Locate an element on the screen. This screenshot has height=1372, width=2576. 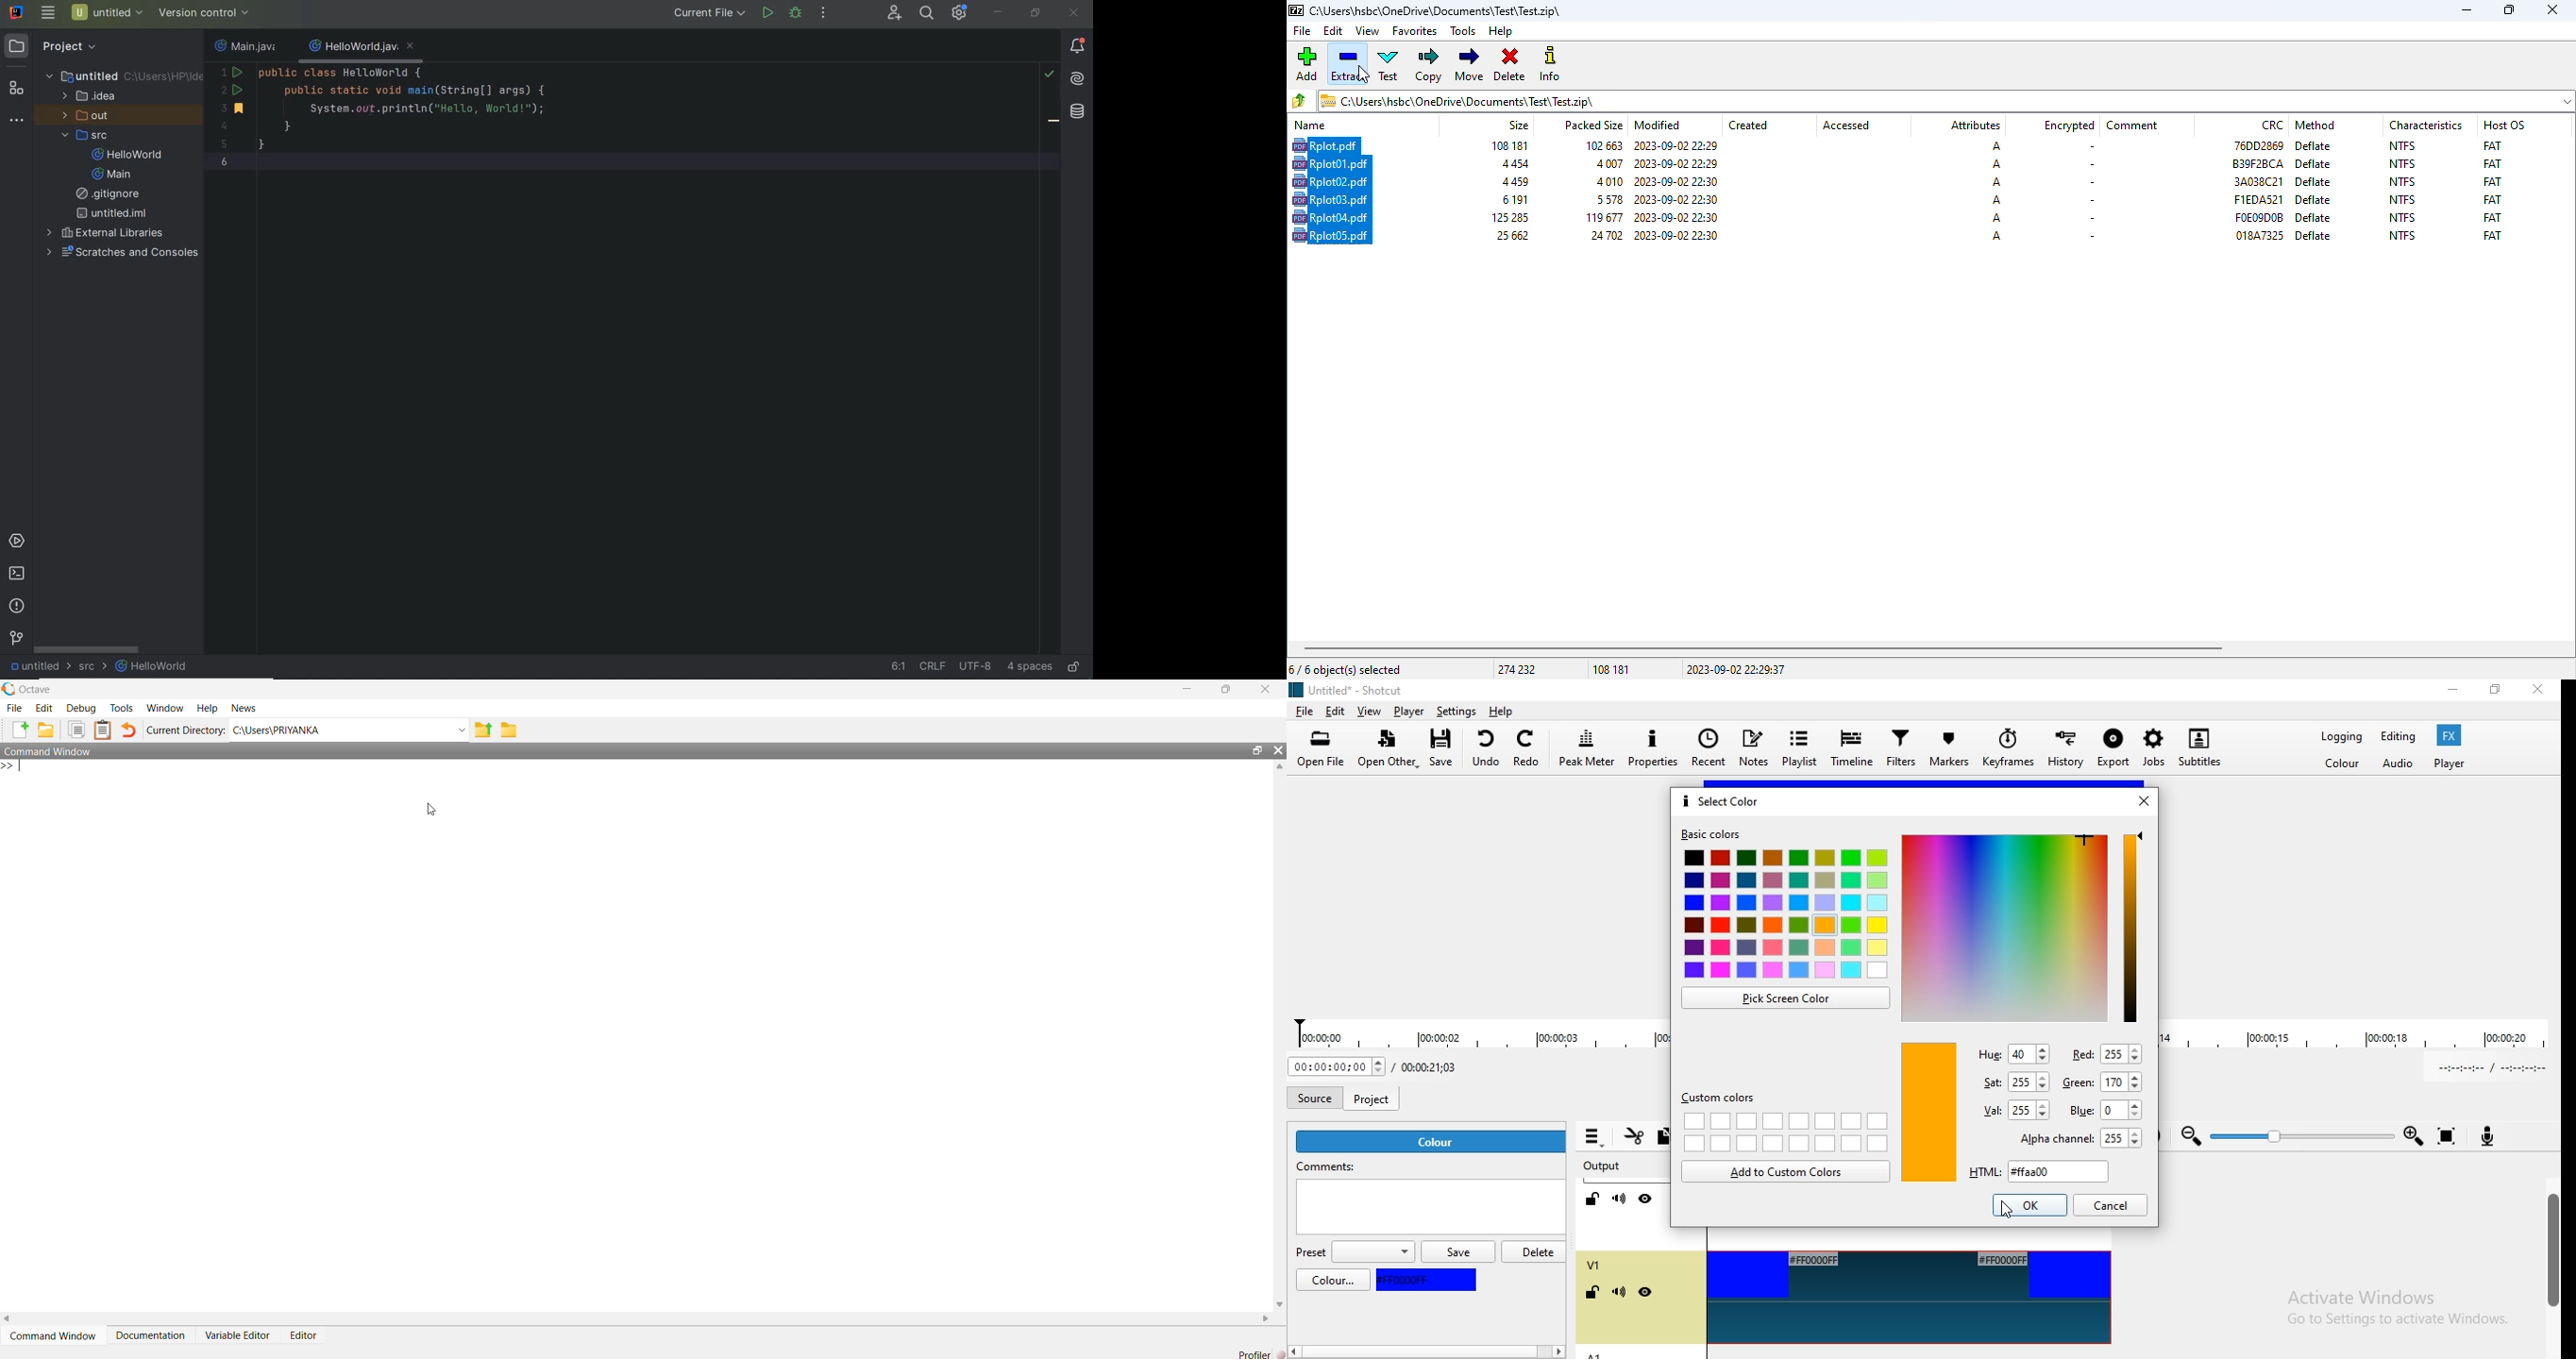
modified date & time is located at coordinates (1676, 217).